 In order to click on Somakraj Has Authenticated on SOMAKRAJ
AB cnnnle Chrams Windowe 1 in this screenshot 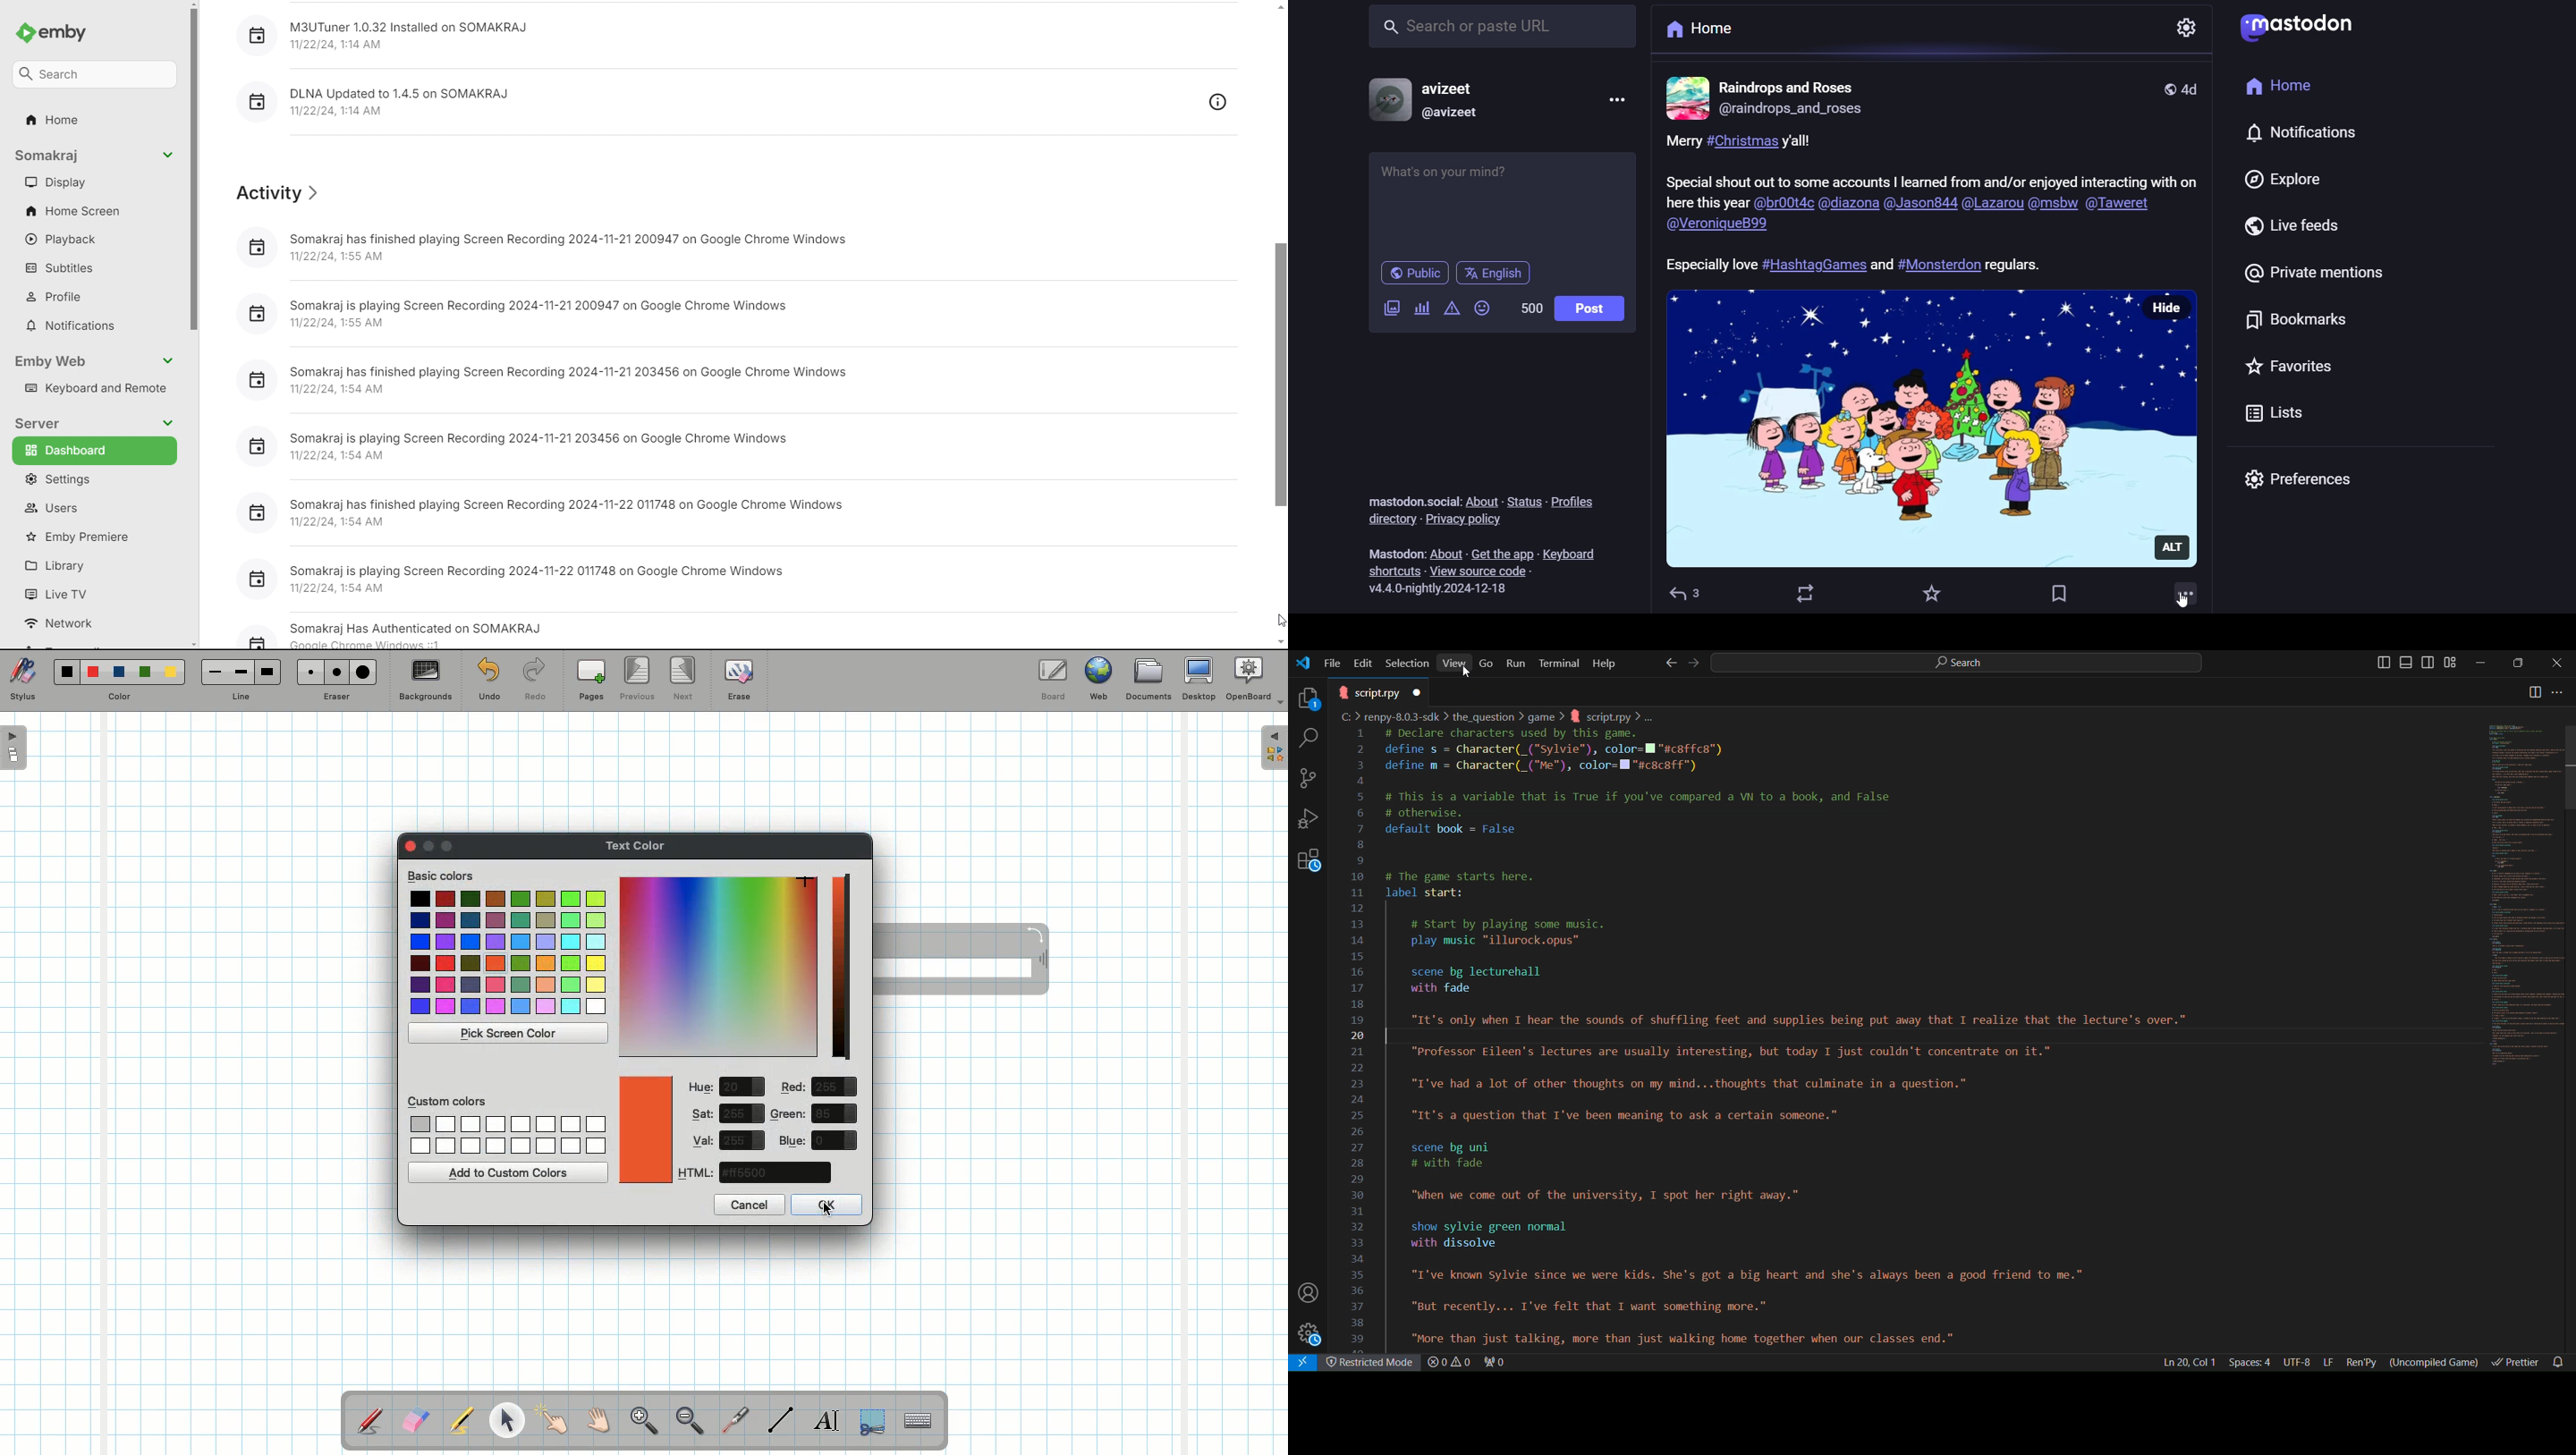, I will do `click(416, 631)`.